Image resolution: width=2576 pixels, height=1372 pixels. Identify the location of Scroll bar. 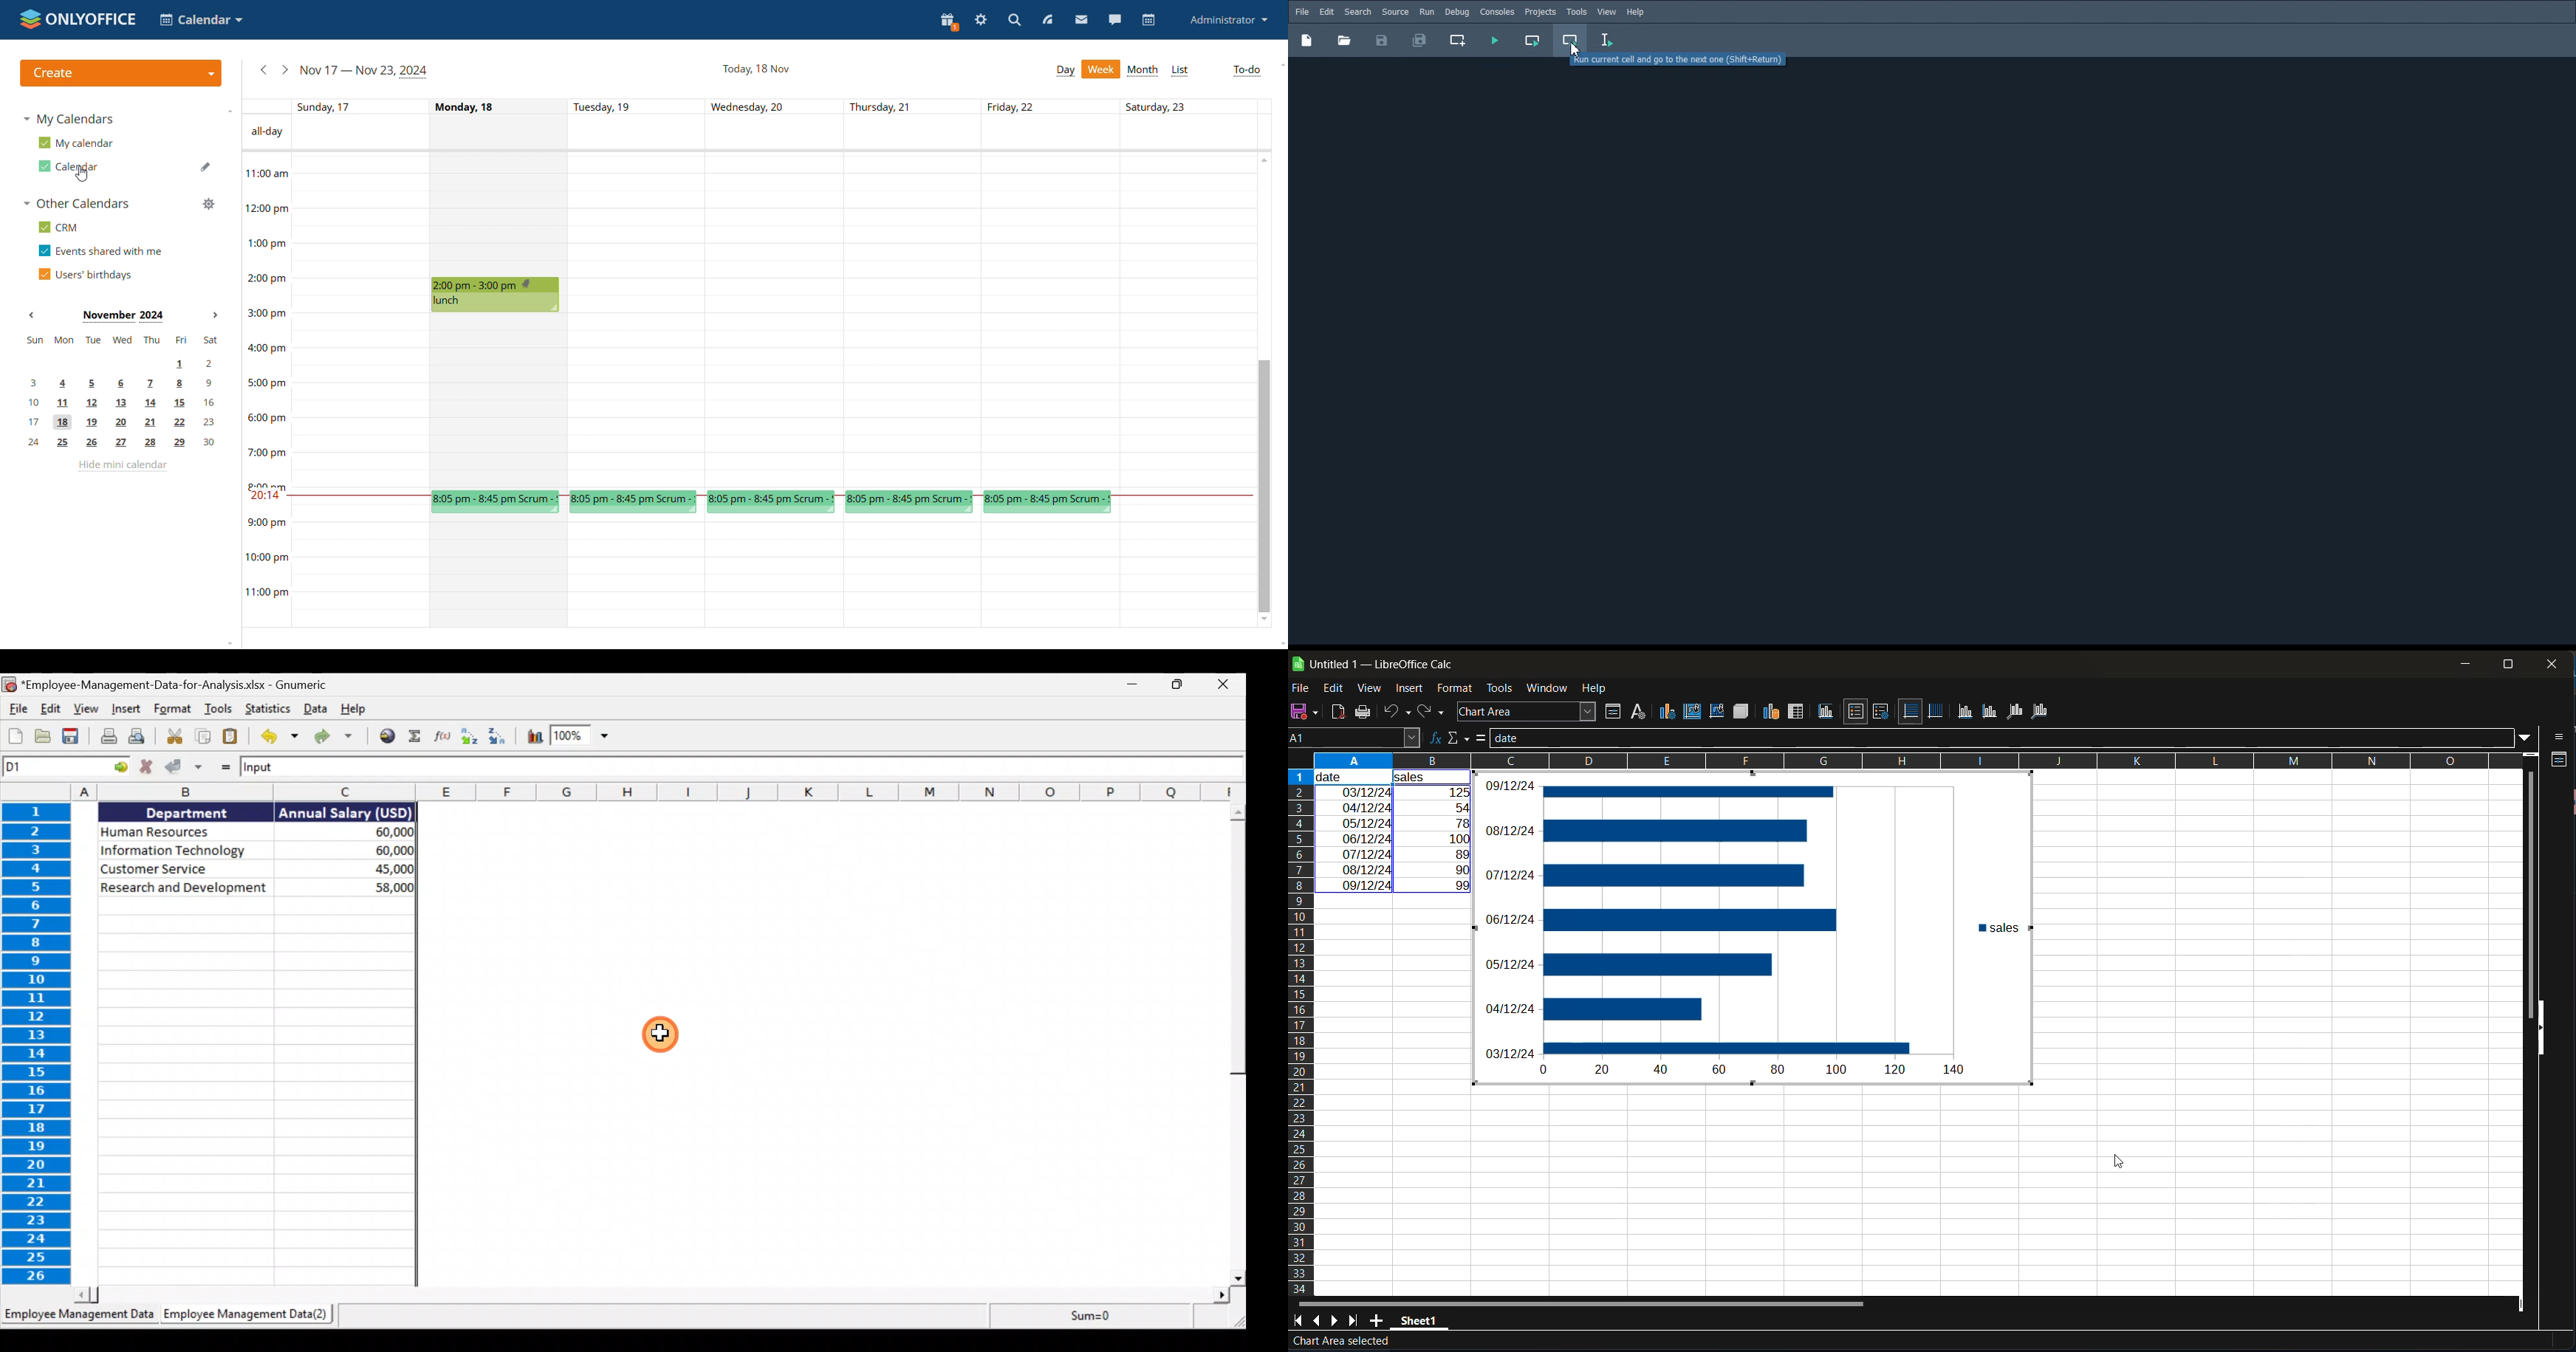
(1239, 1045).